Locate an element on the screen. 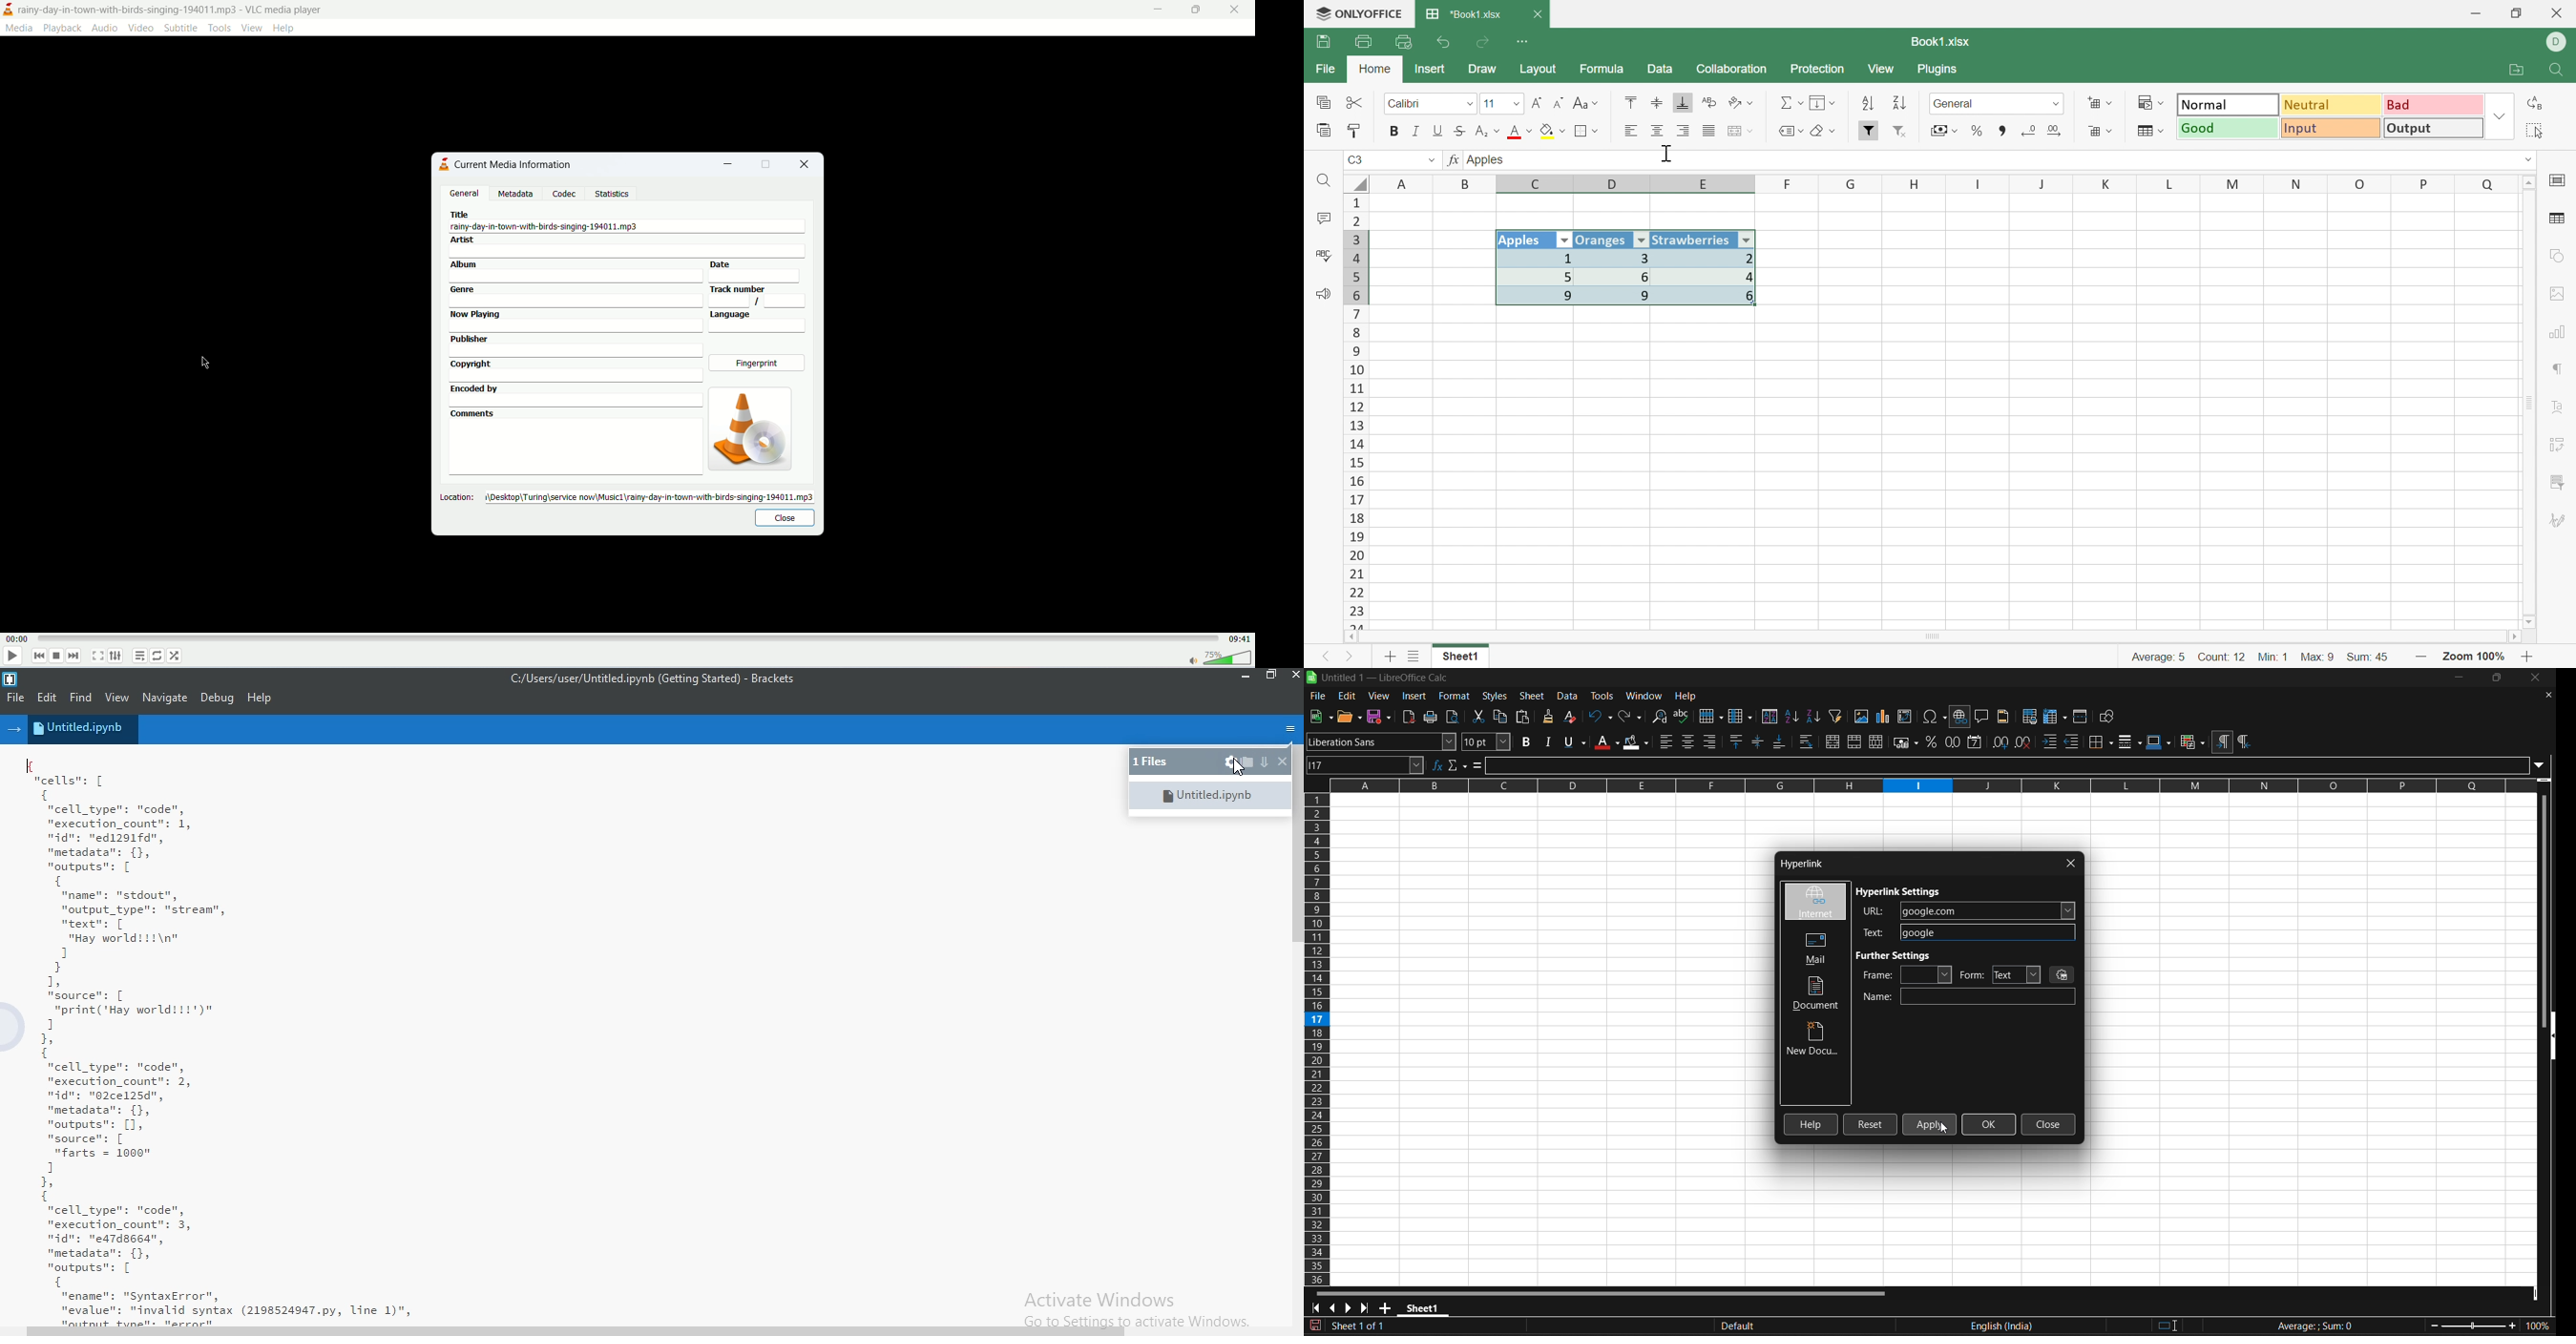 The width and height of the screenshot is (2576, 1344). Book1.xlsx is located at coordinates (1939, 42).